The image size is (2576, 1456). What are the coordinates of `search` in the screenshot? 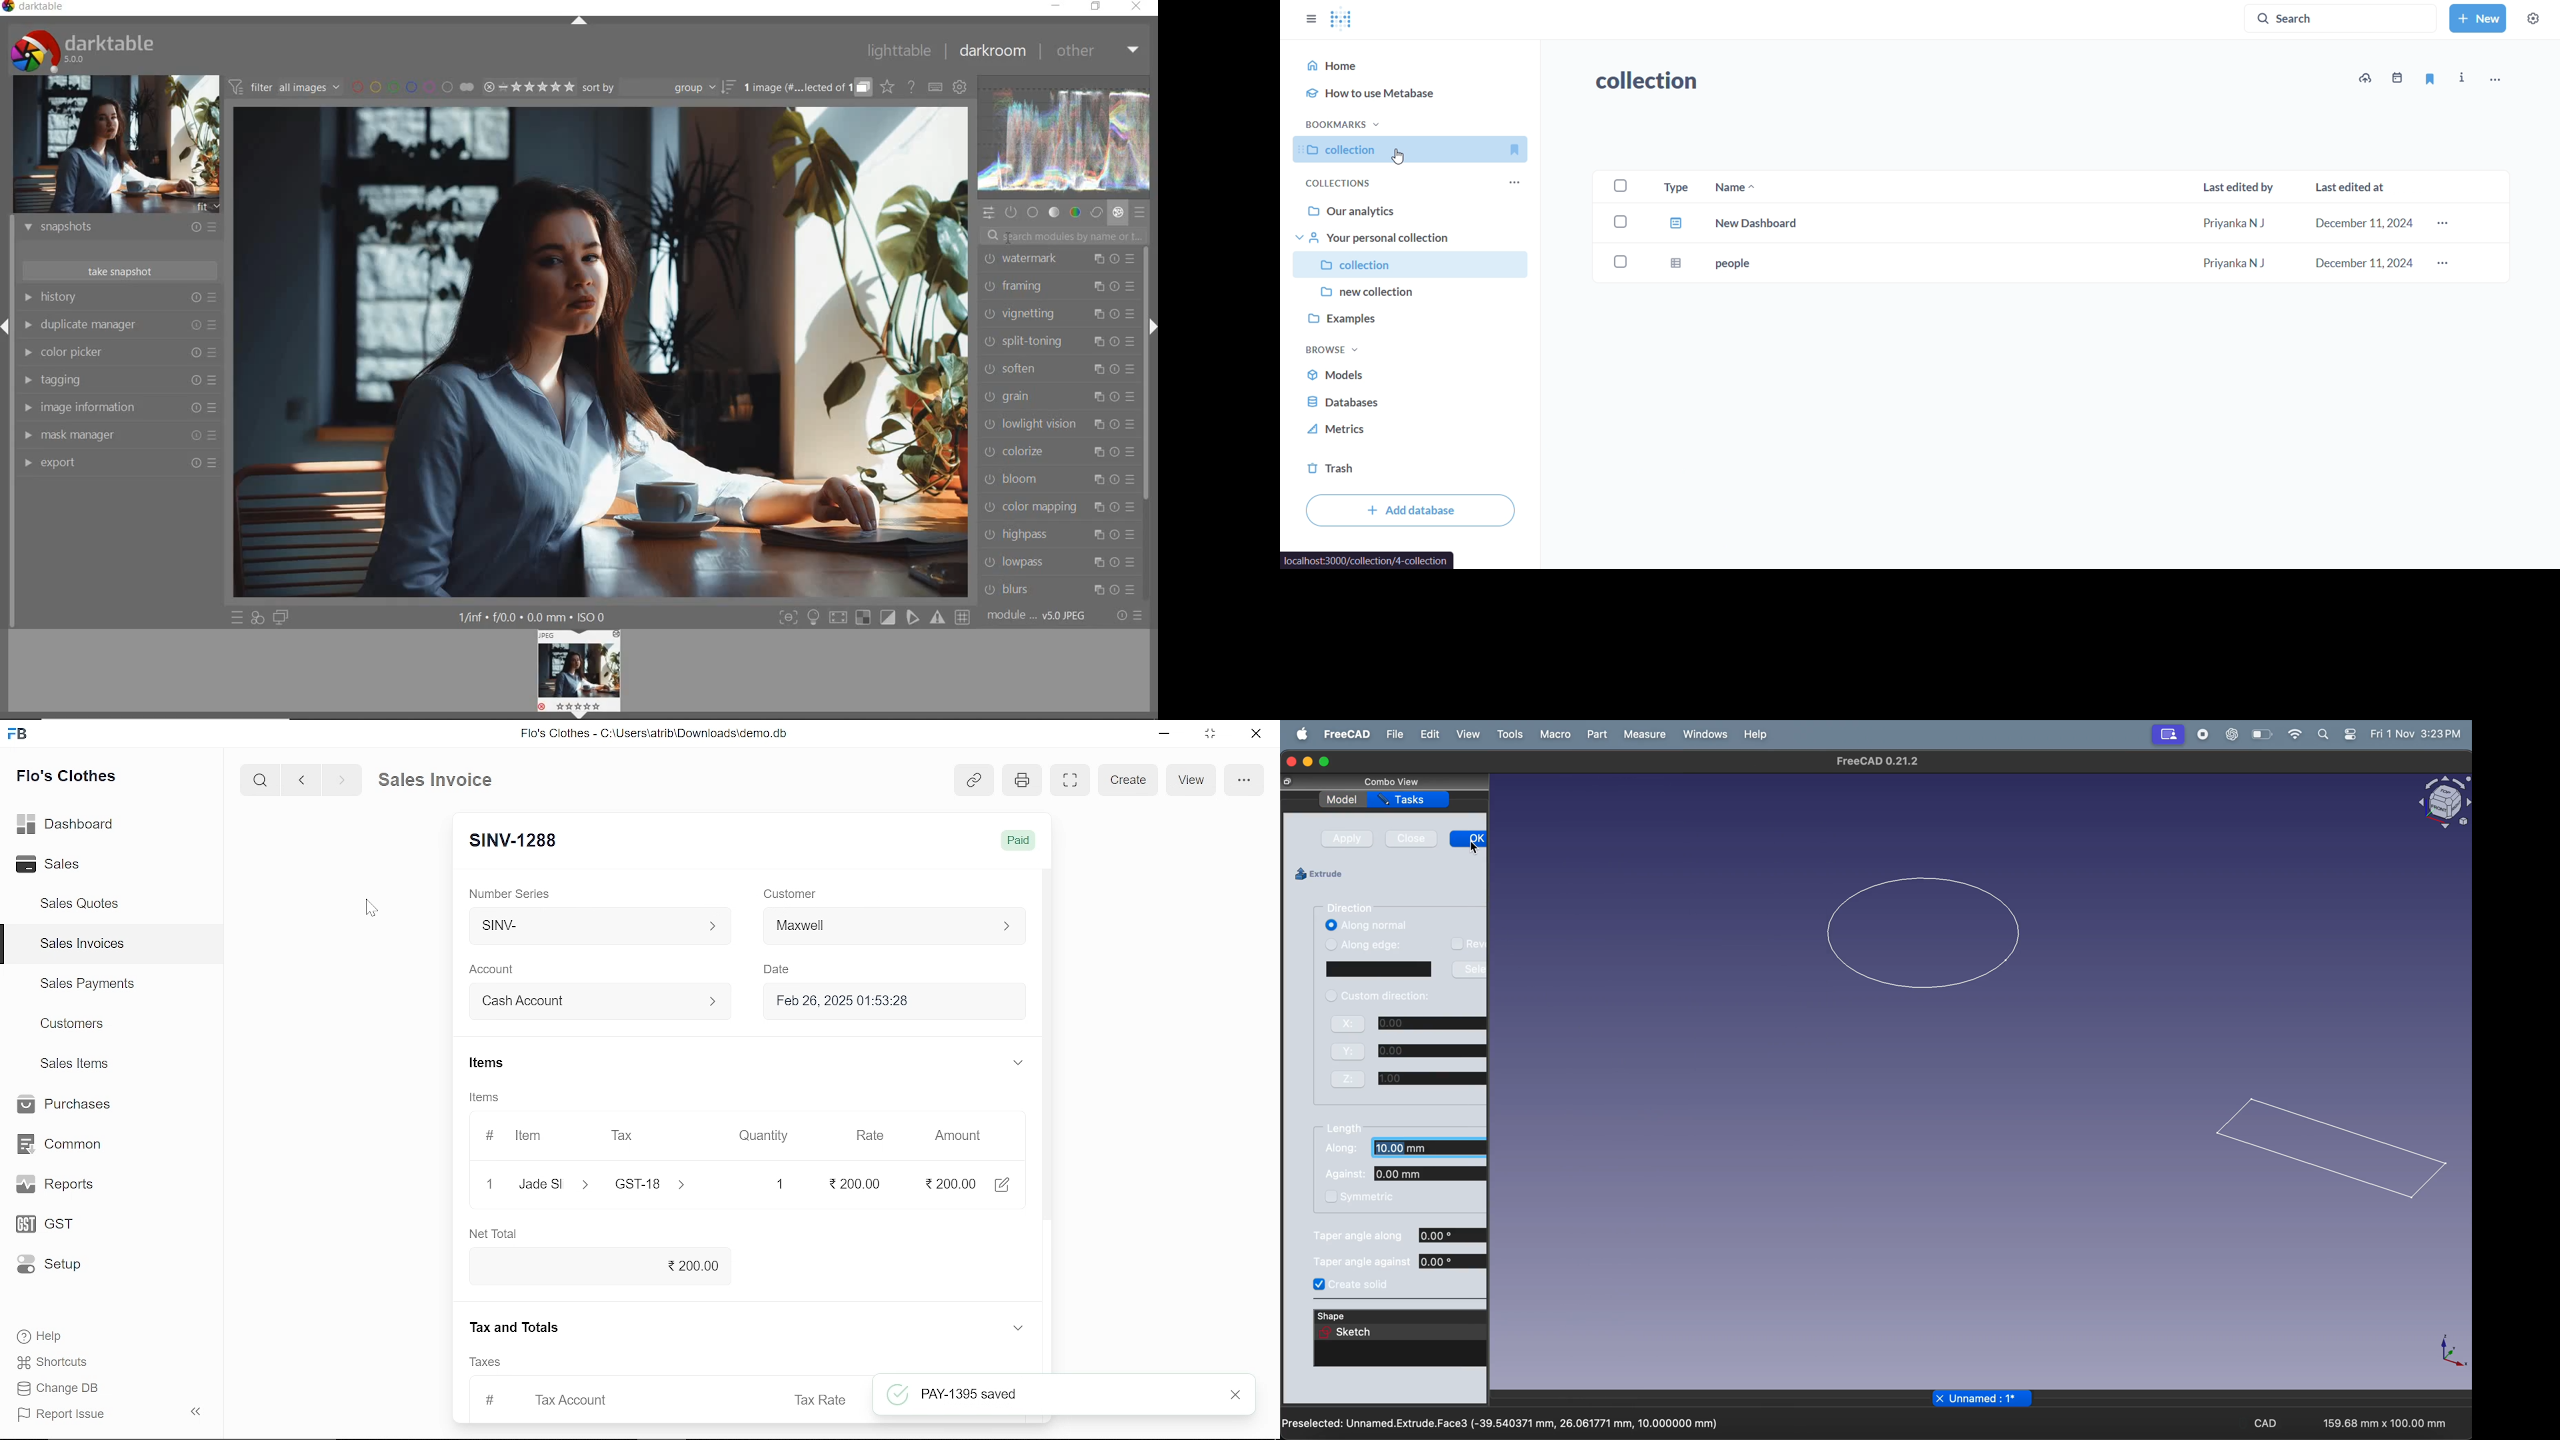 It's located at (262, 779).